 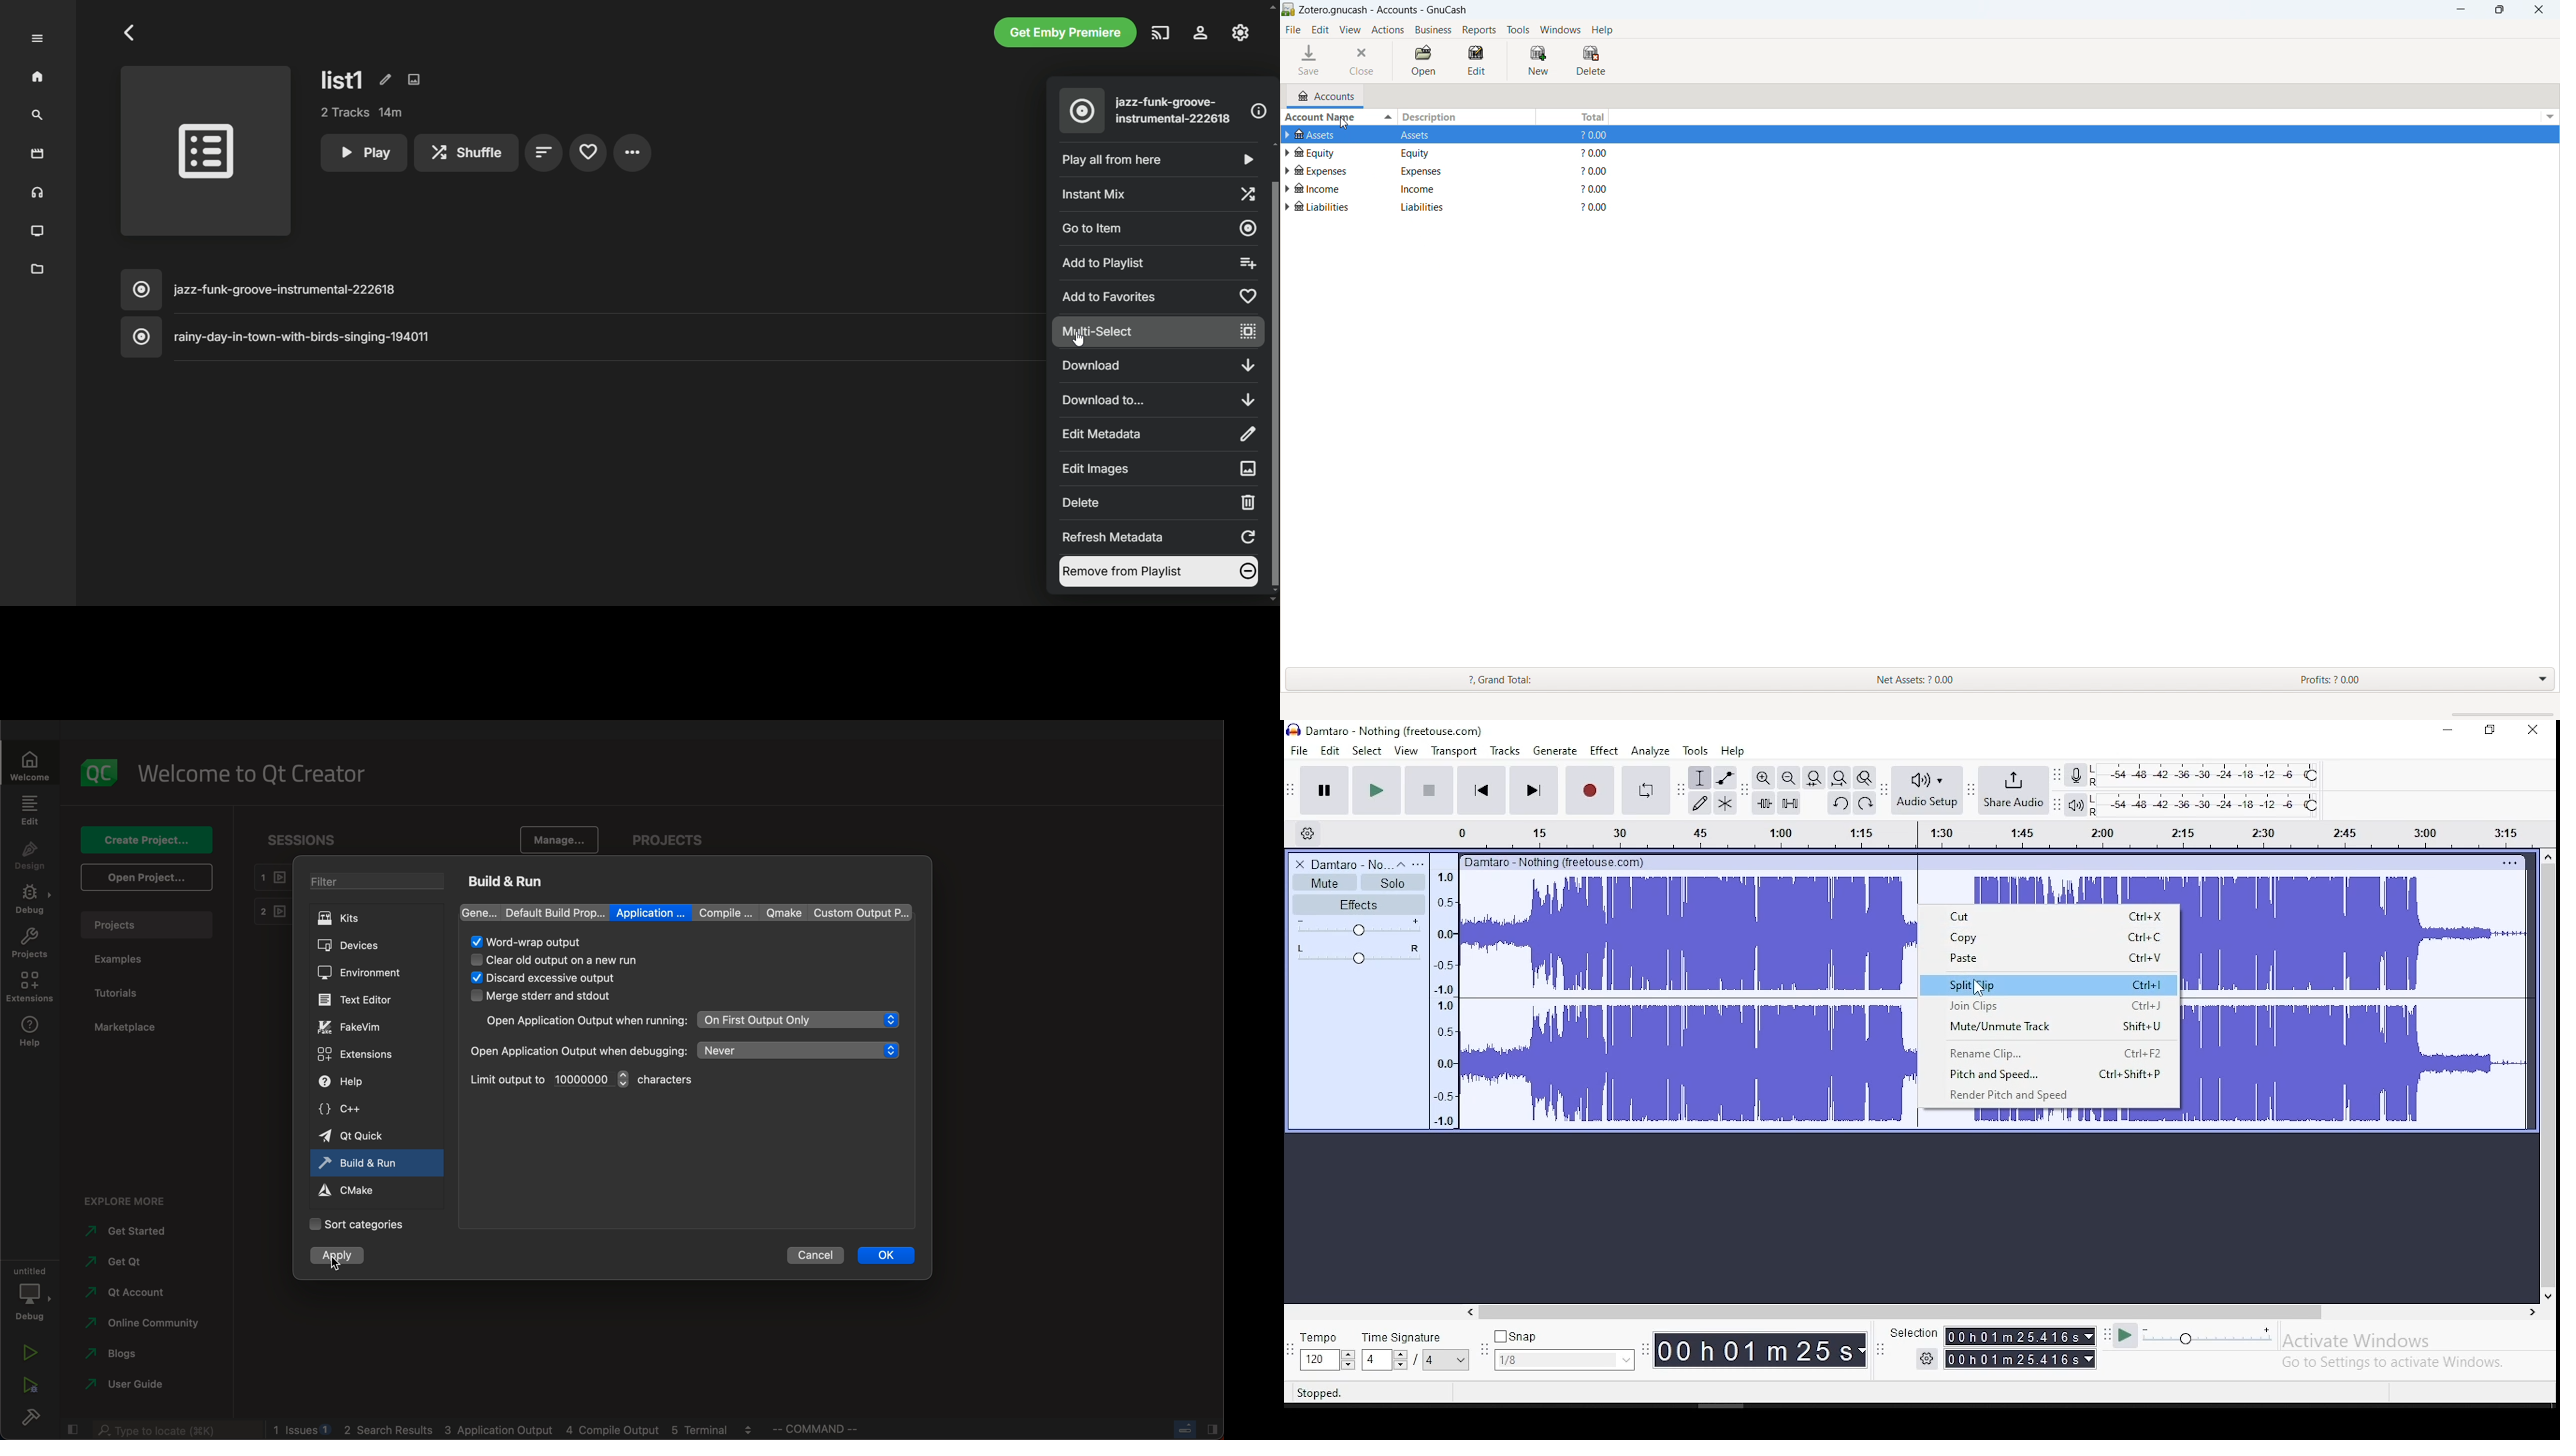 I want to click on audio track, so click(x=1689, y=1000).